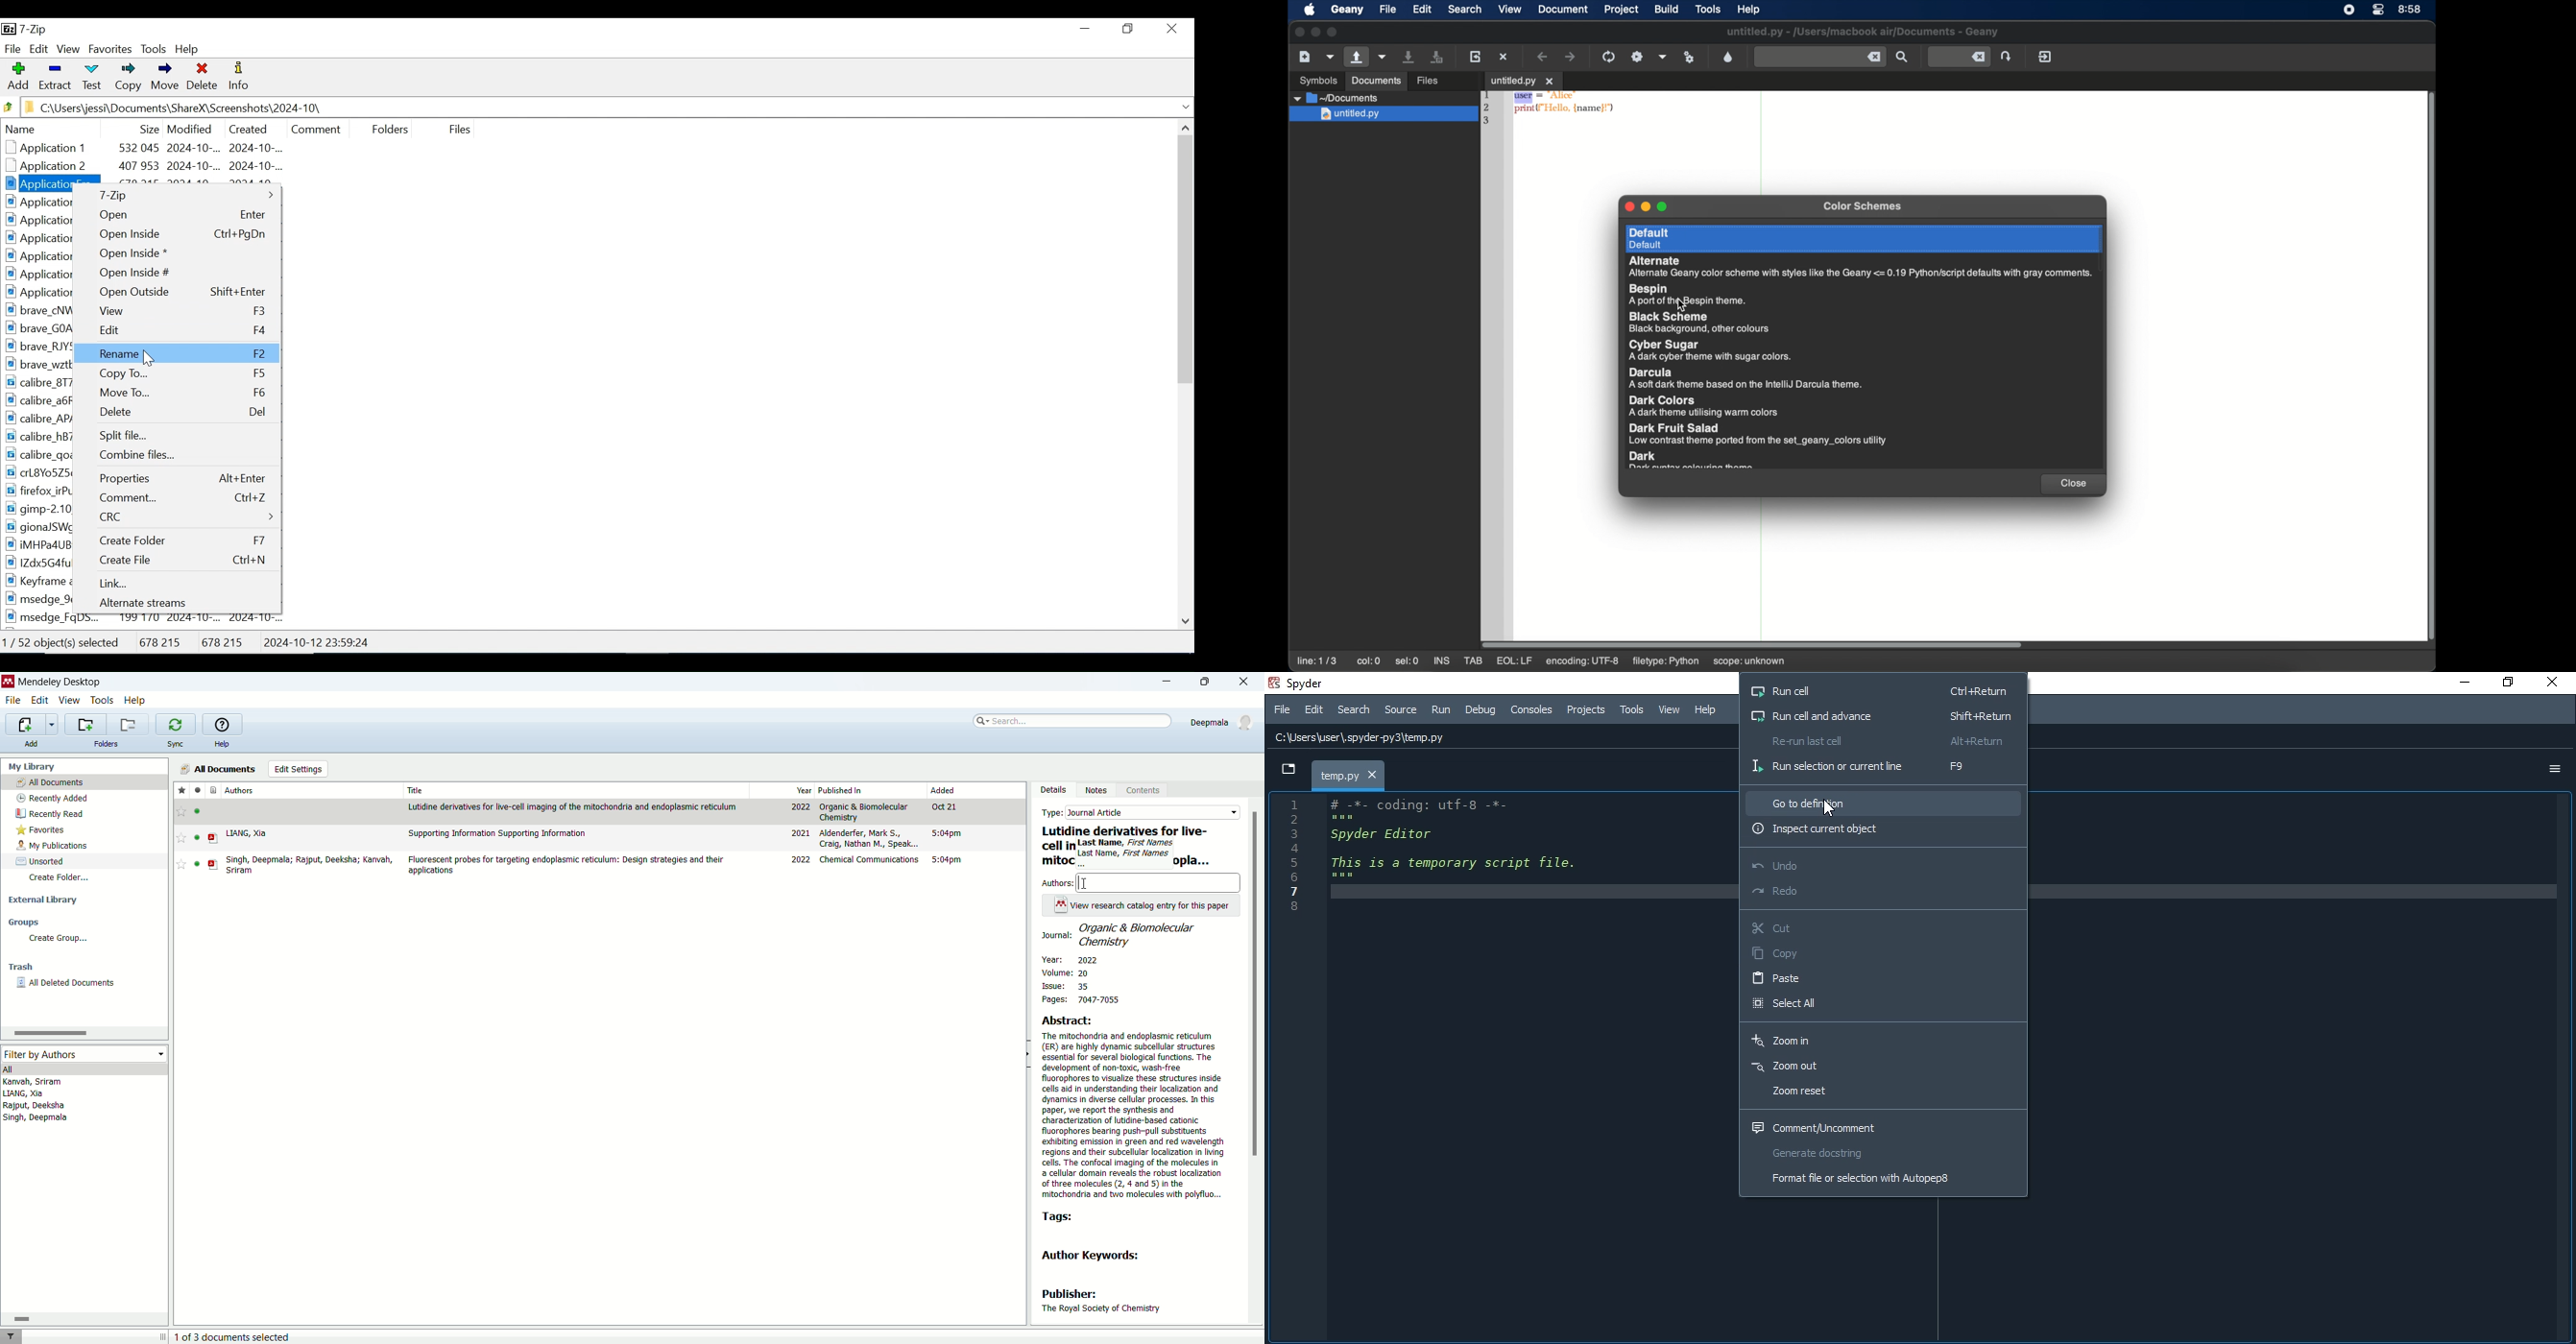 Image resolution: width=2576 pixels, height=1344 pixels. Describe the element at coordinates (69, 50) in the screenshot. I see `View` at that location.